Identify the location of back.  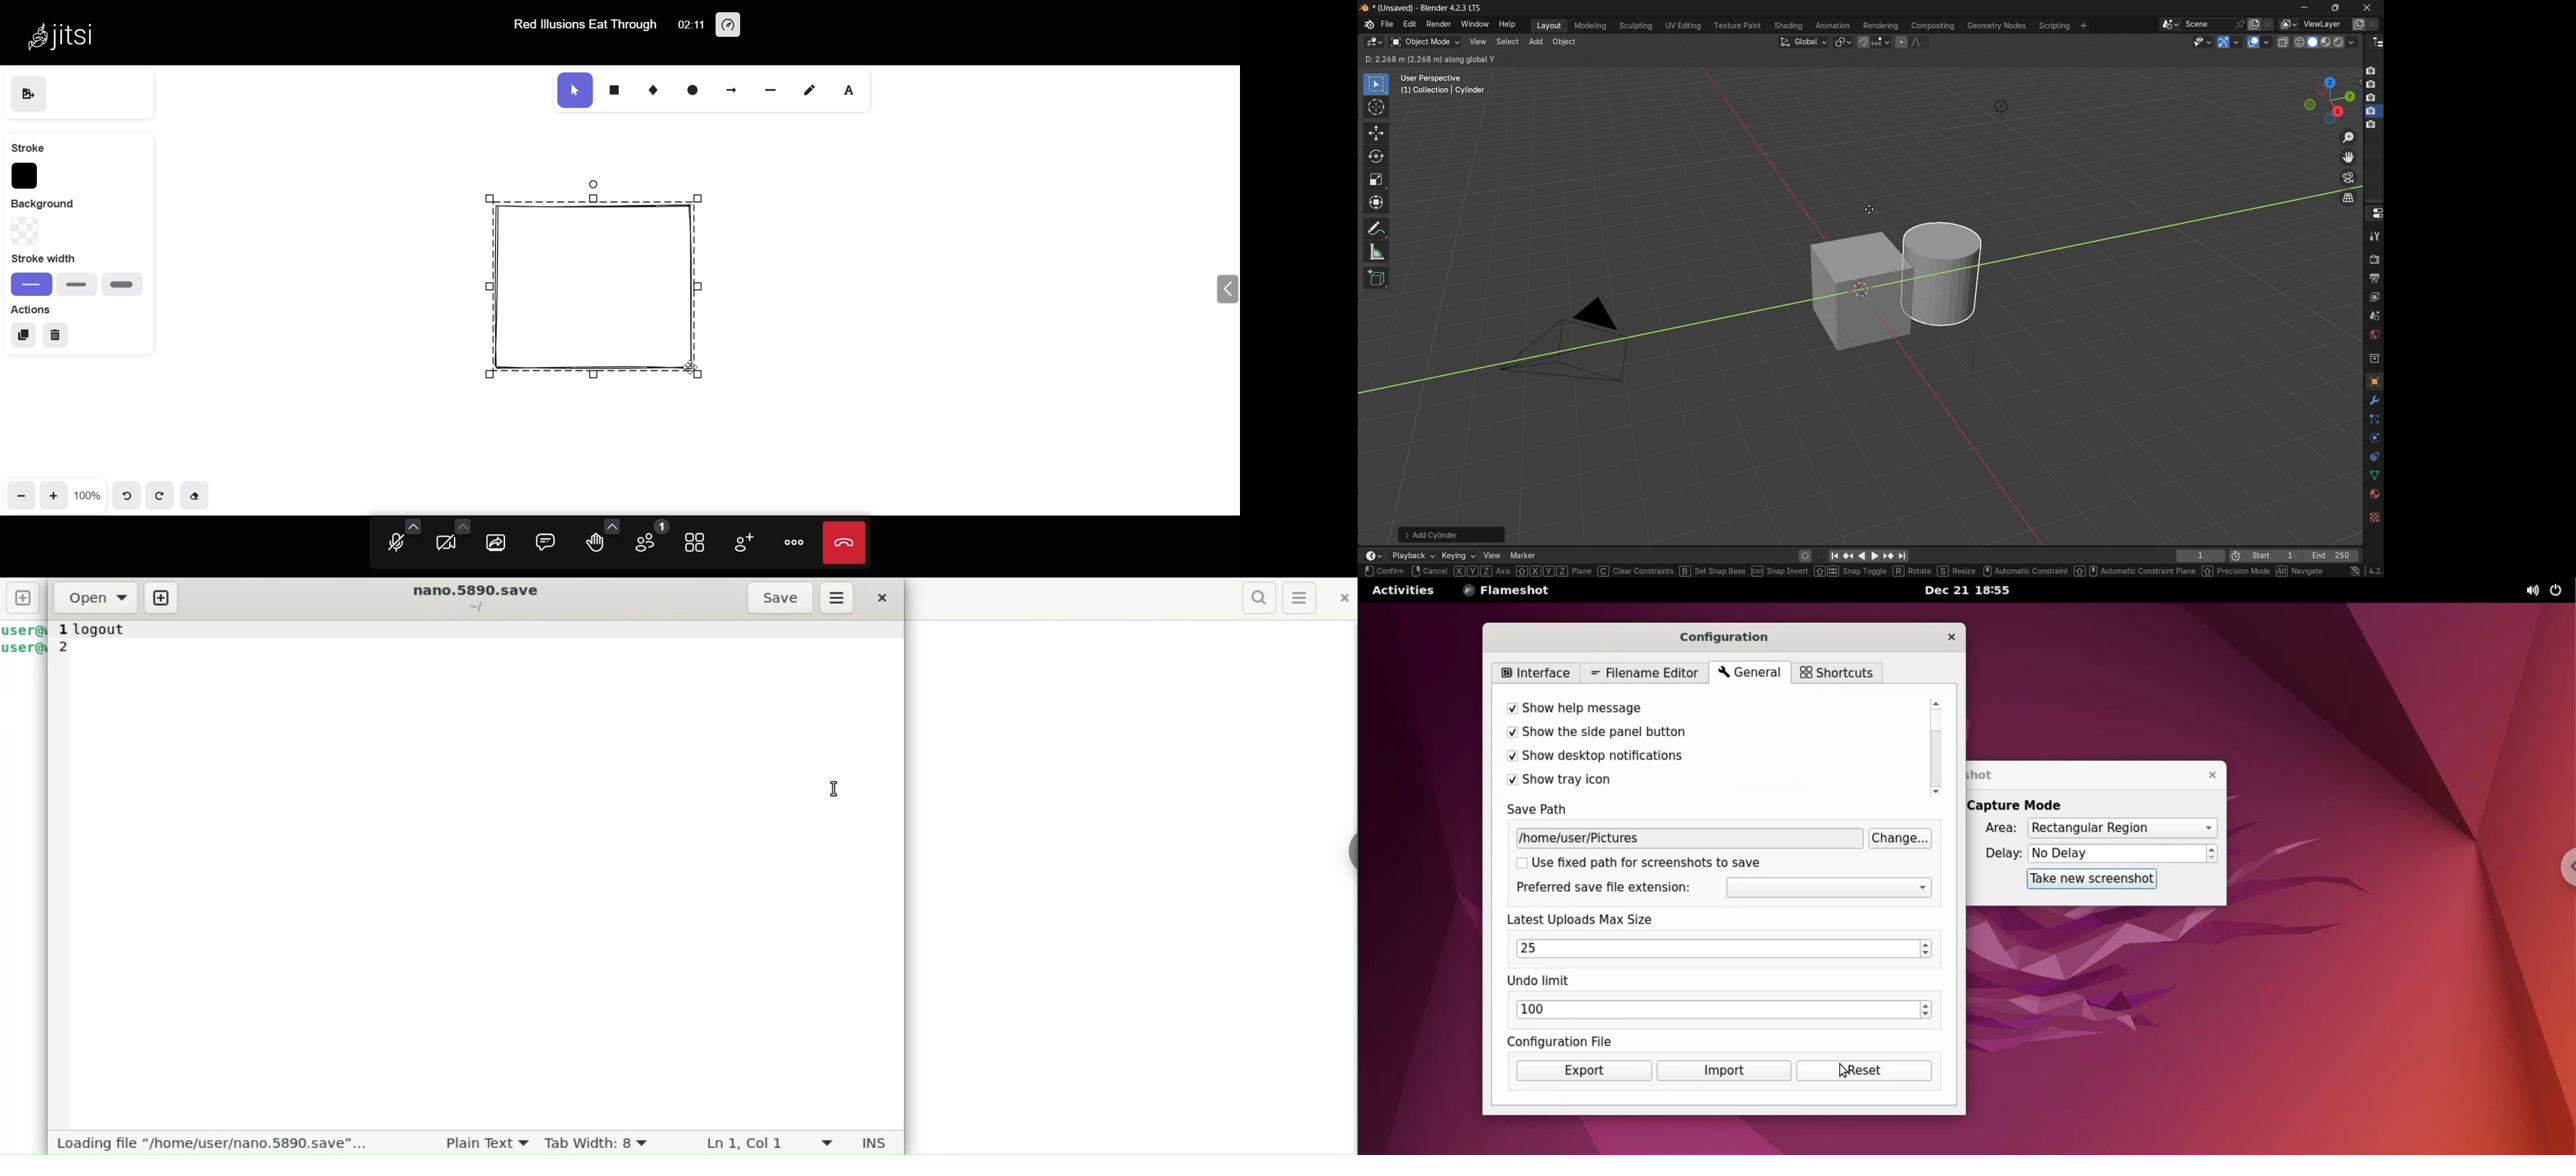
(1861, 557).